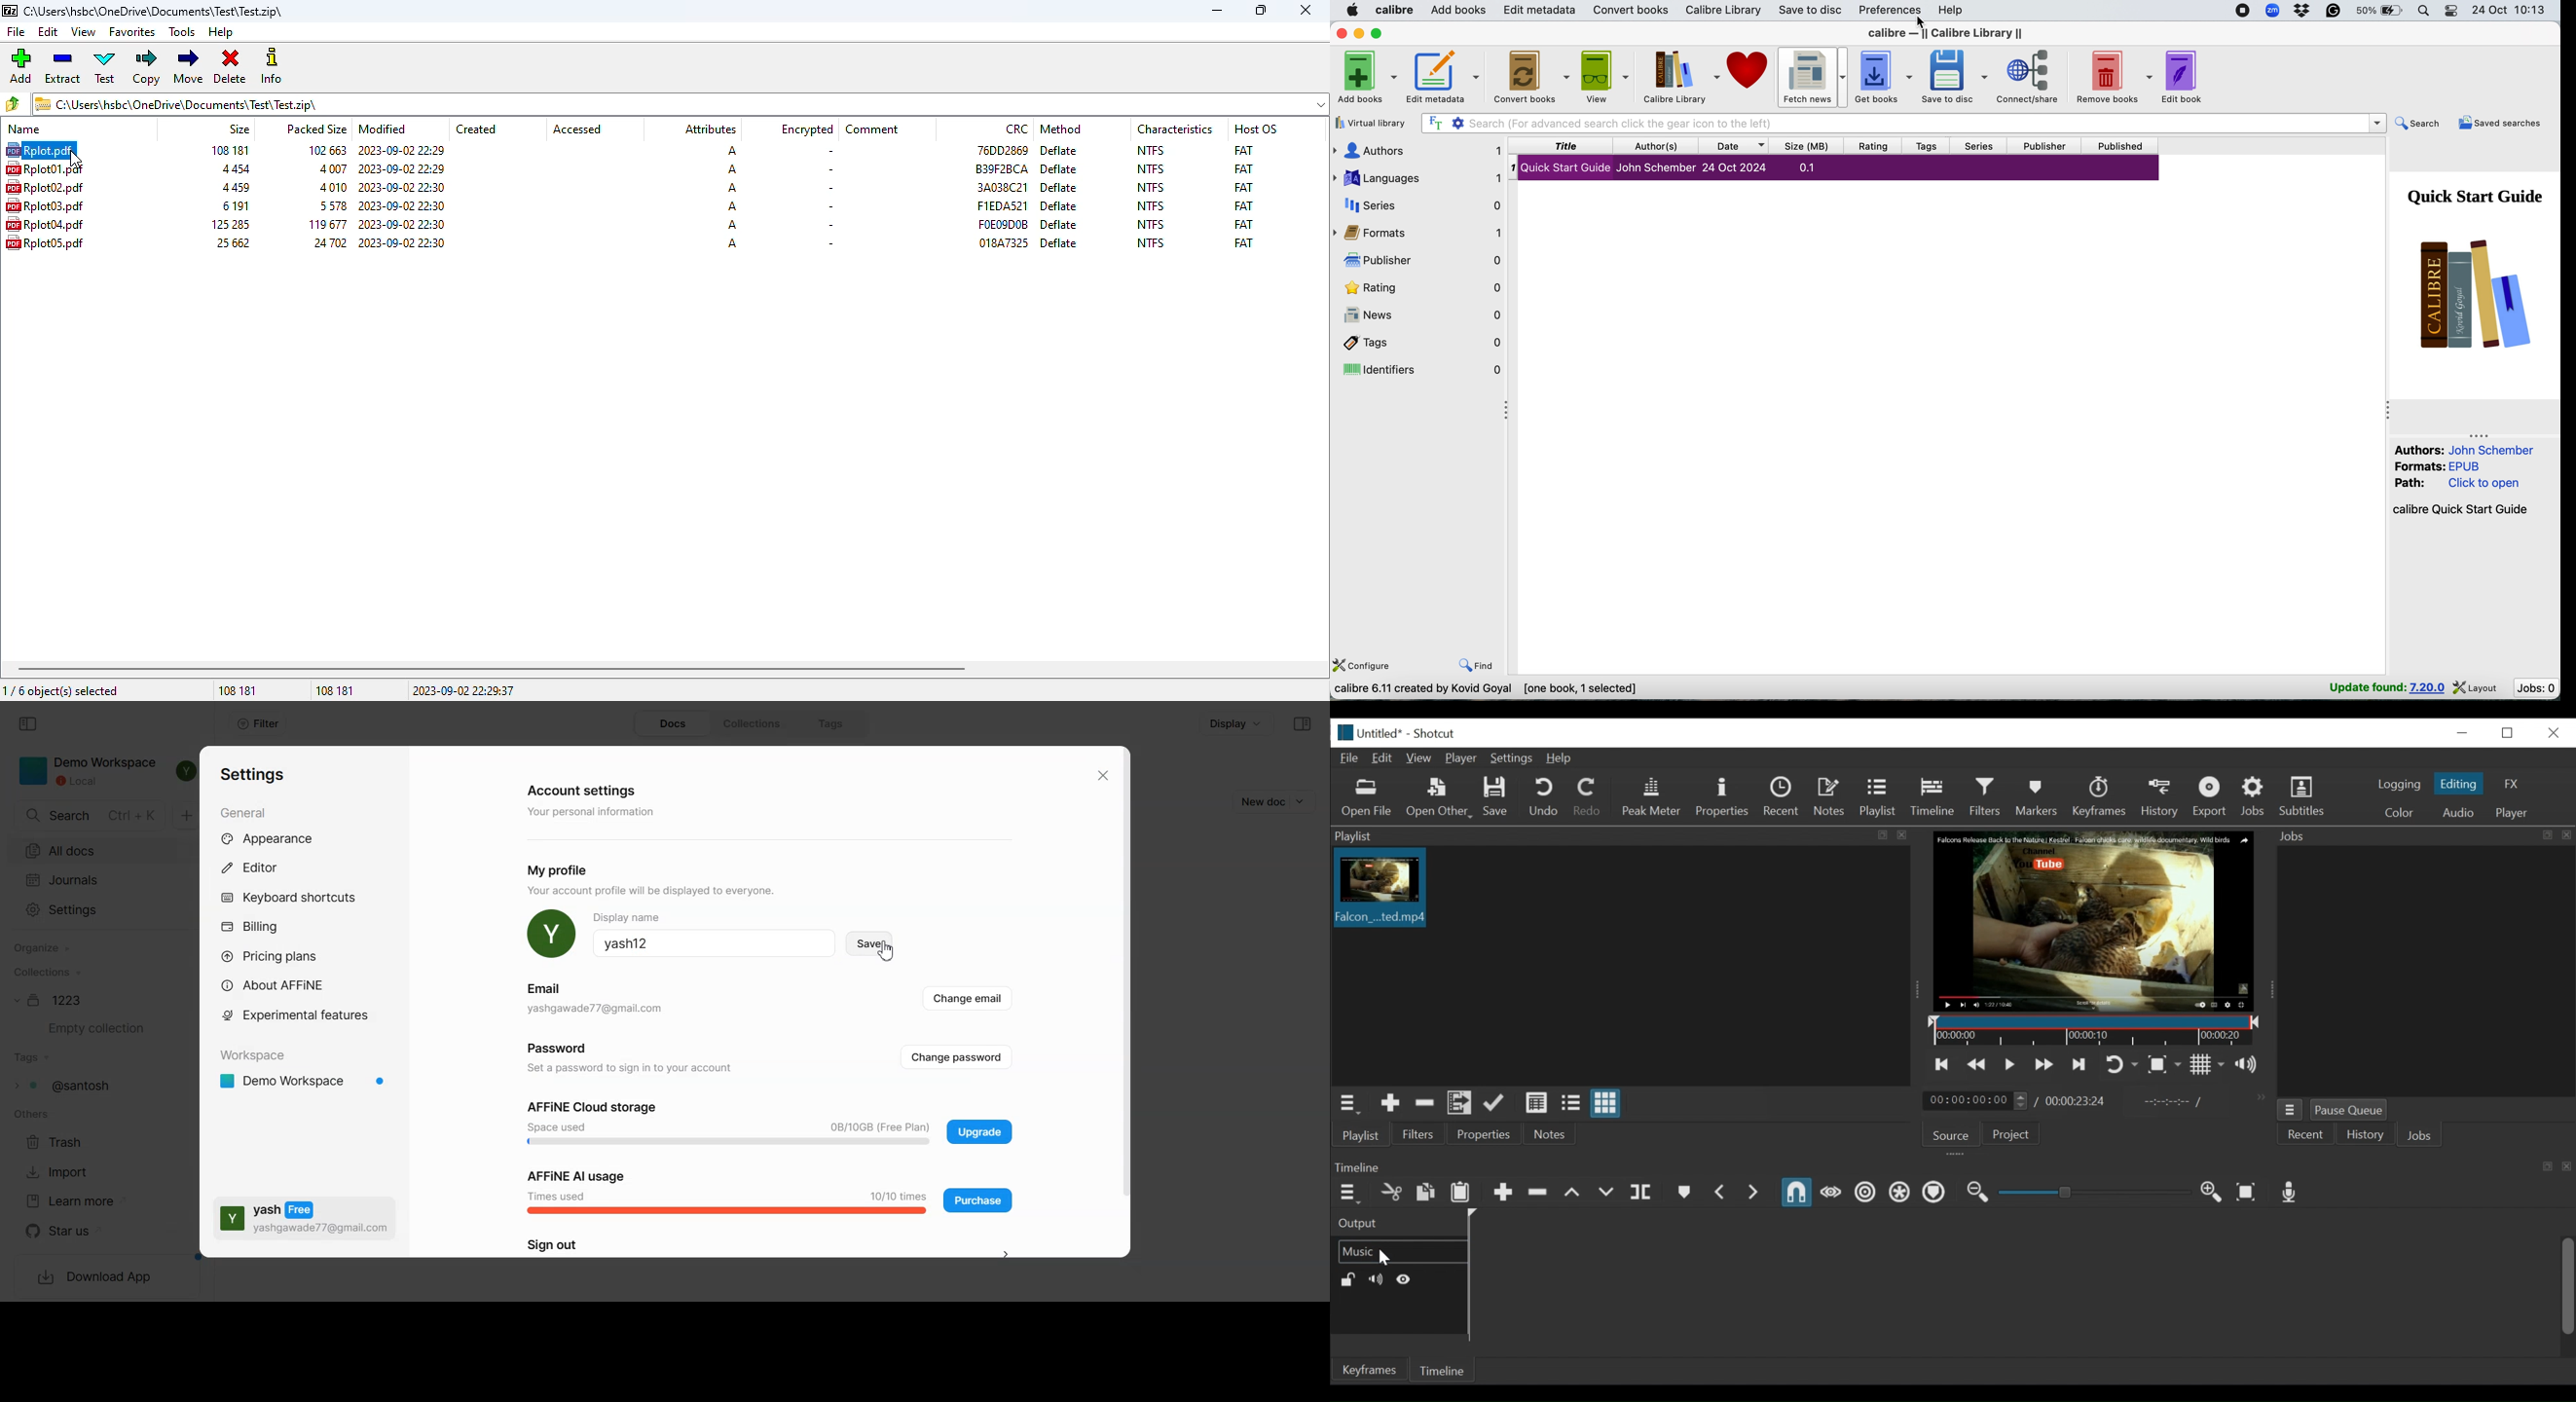 The height and width of the screenshot is (1428, 2576). What do you see at coordinates (1511, 757) in the screenshot?
I see `Settings` at bounding box center [1511, 757].